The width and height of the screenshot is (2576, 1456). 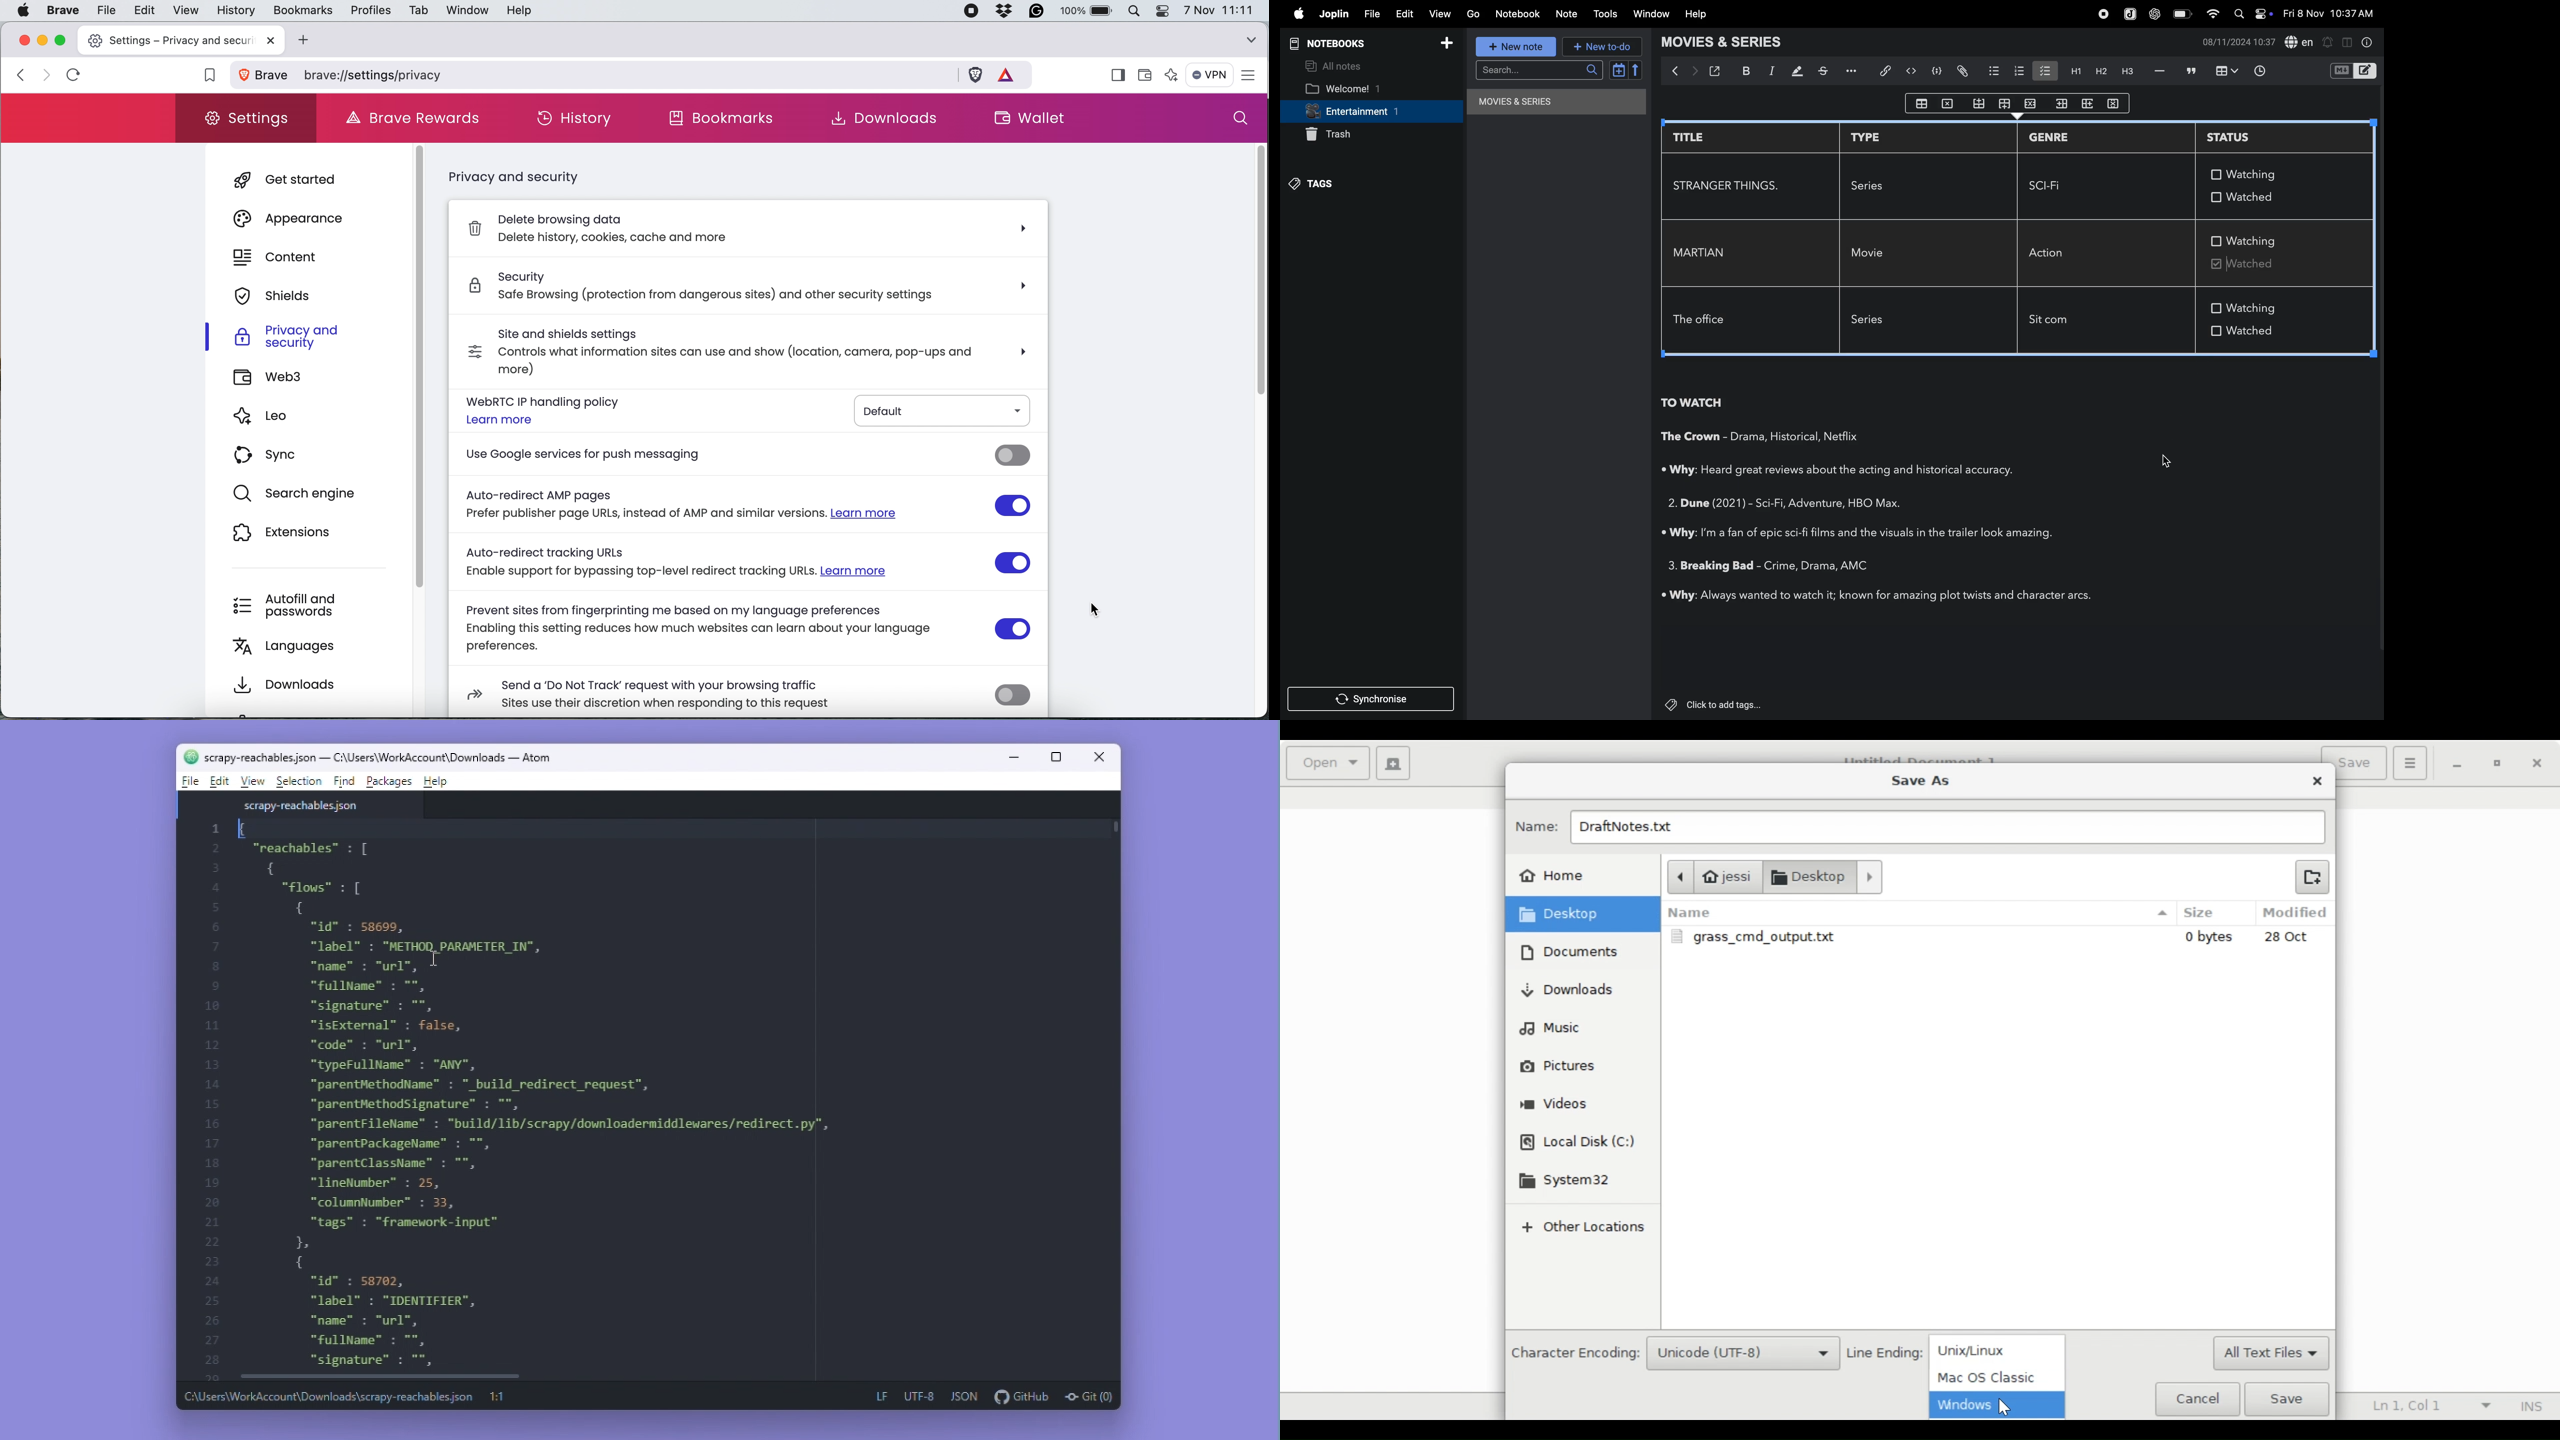 I want to click on Music, so click(x=1551, y=1027).